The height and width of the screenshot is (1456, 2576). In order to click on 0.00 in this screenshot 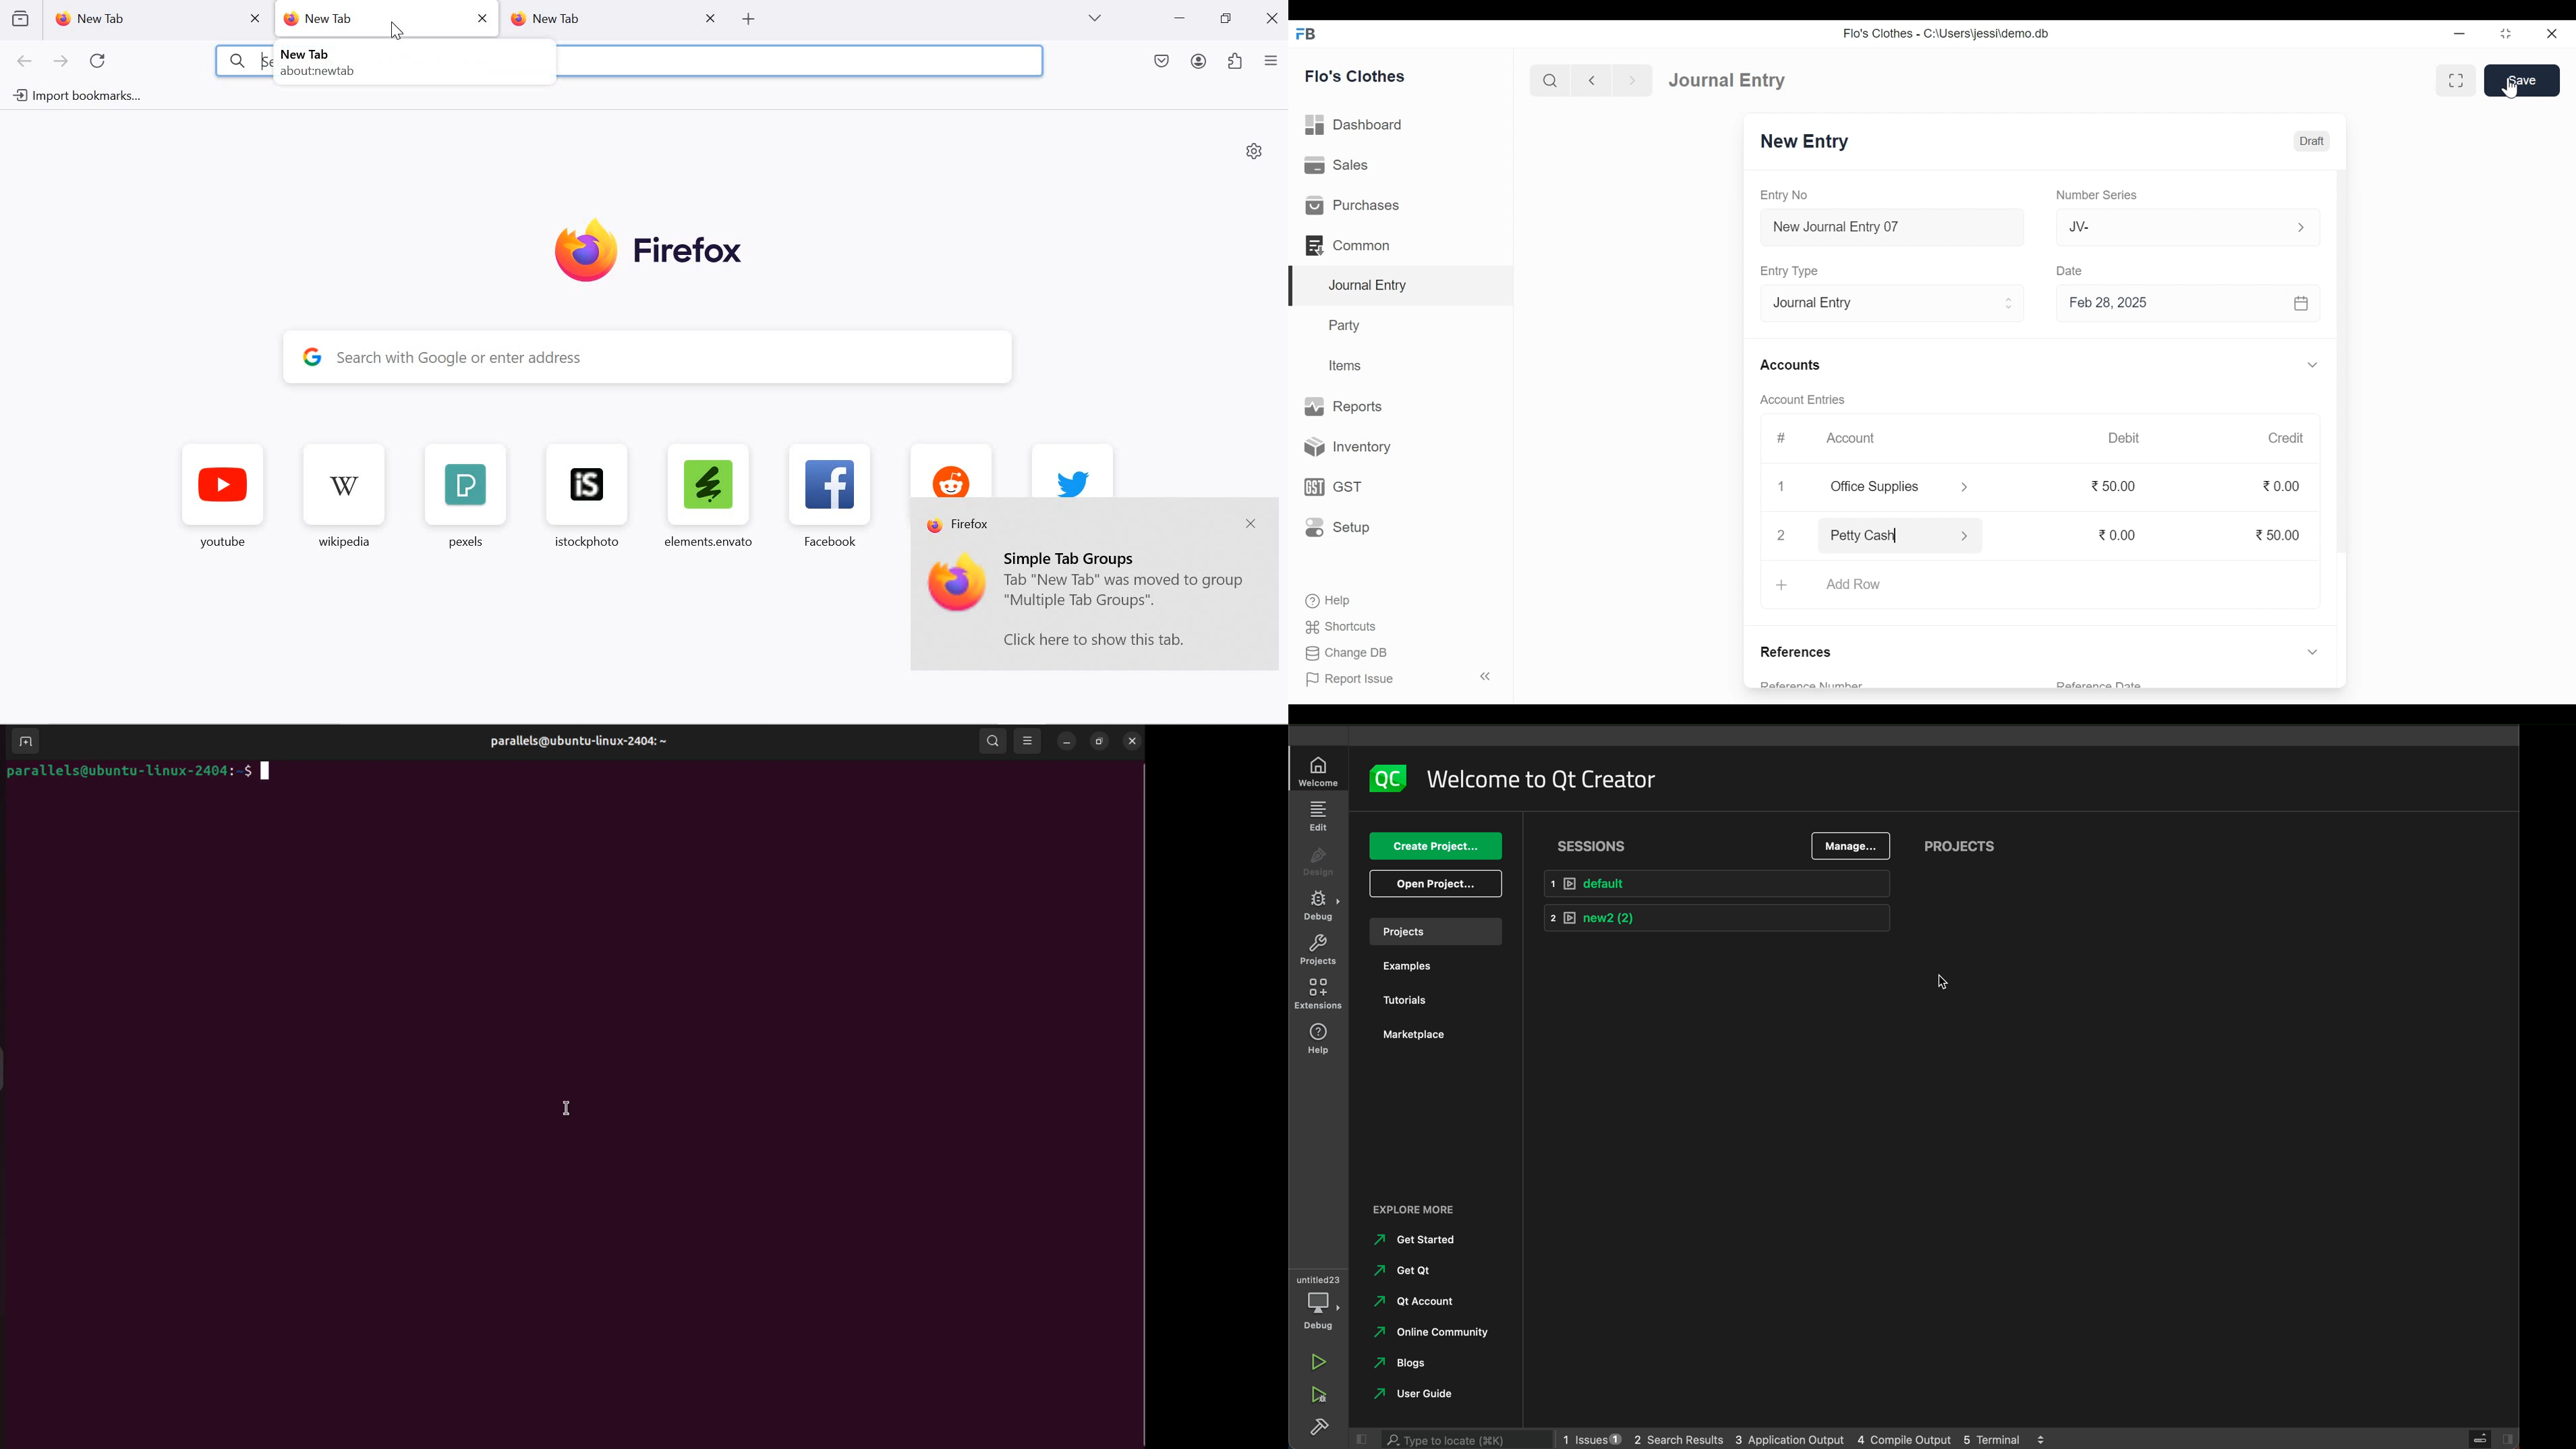, I will do `click(2118, 534)`.